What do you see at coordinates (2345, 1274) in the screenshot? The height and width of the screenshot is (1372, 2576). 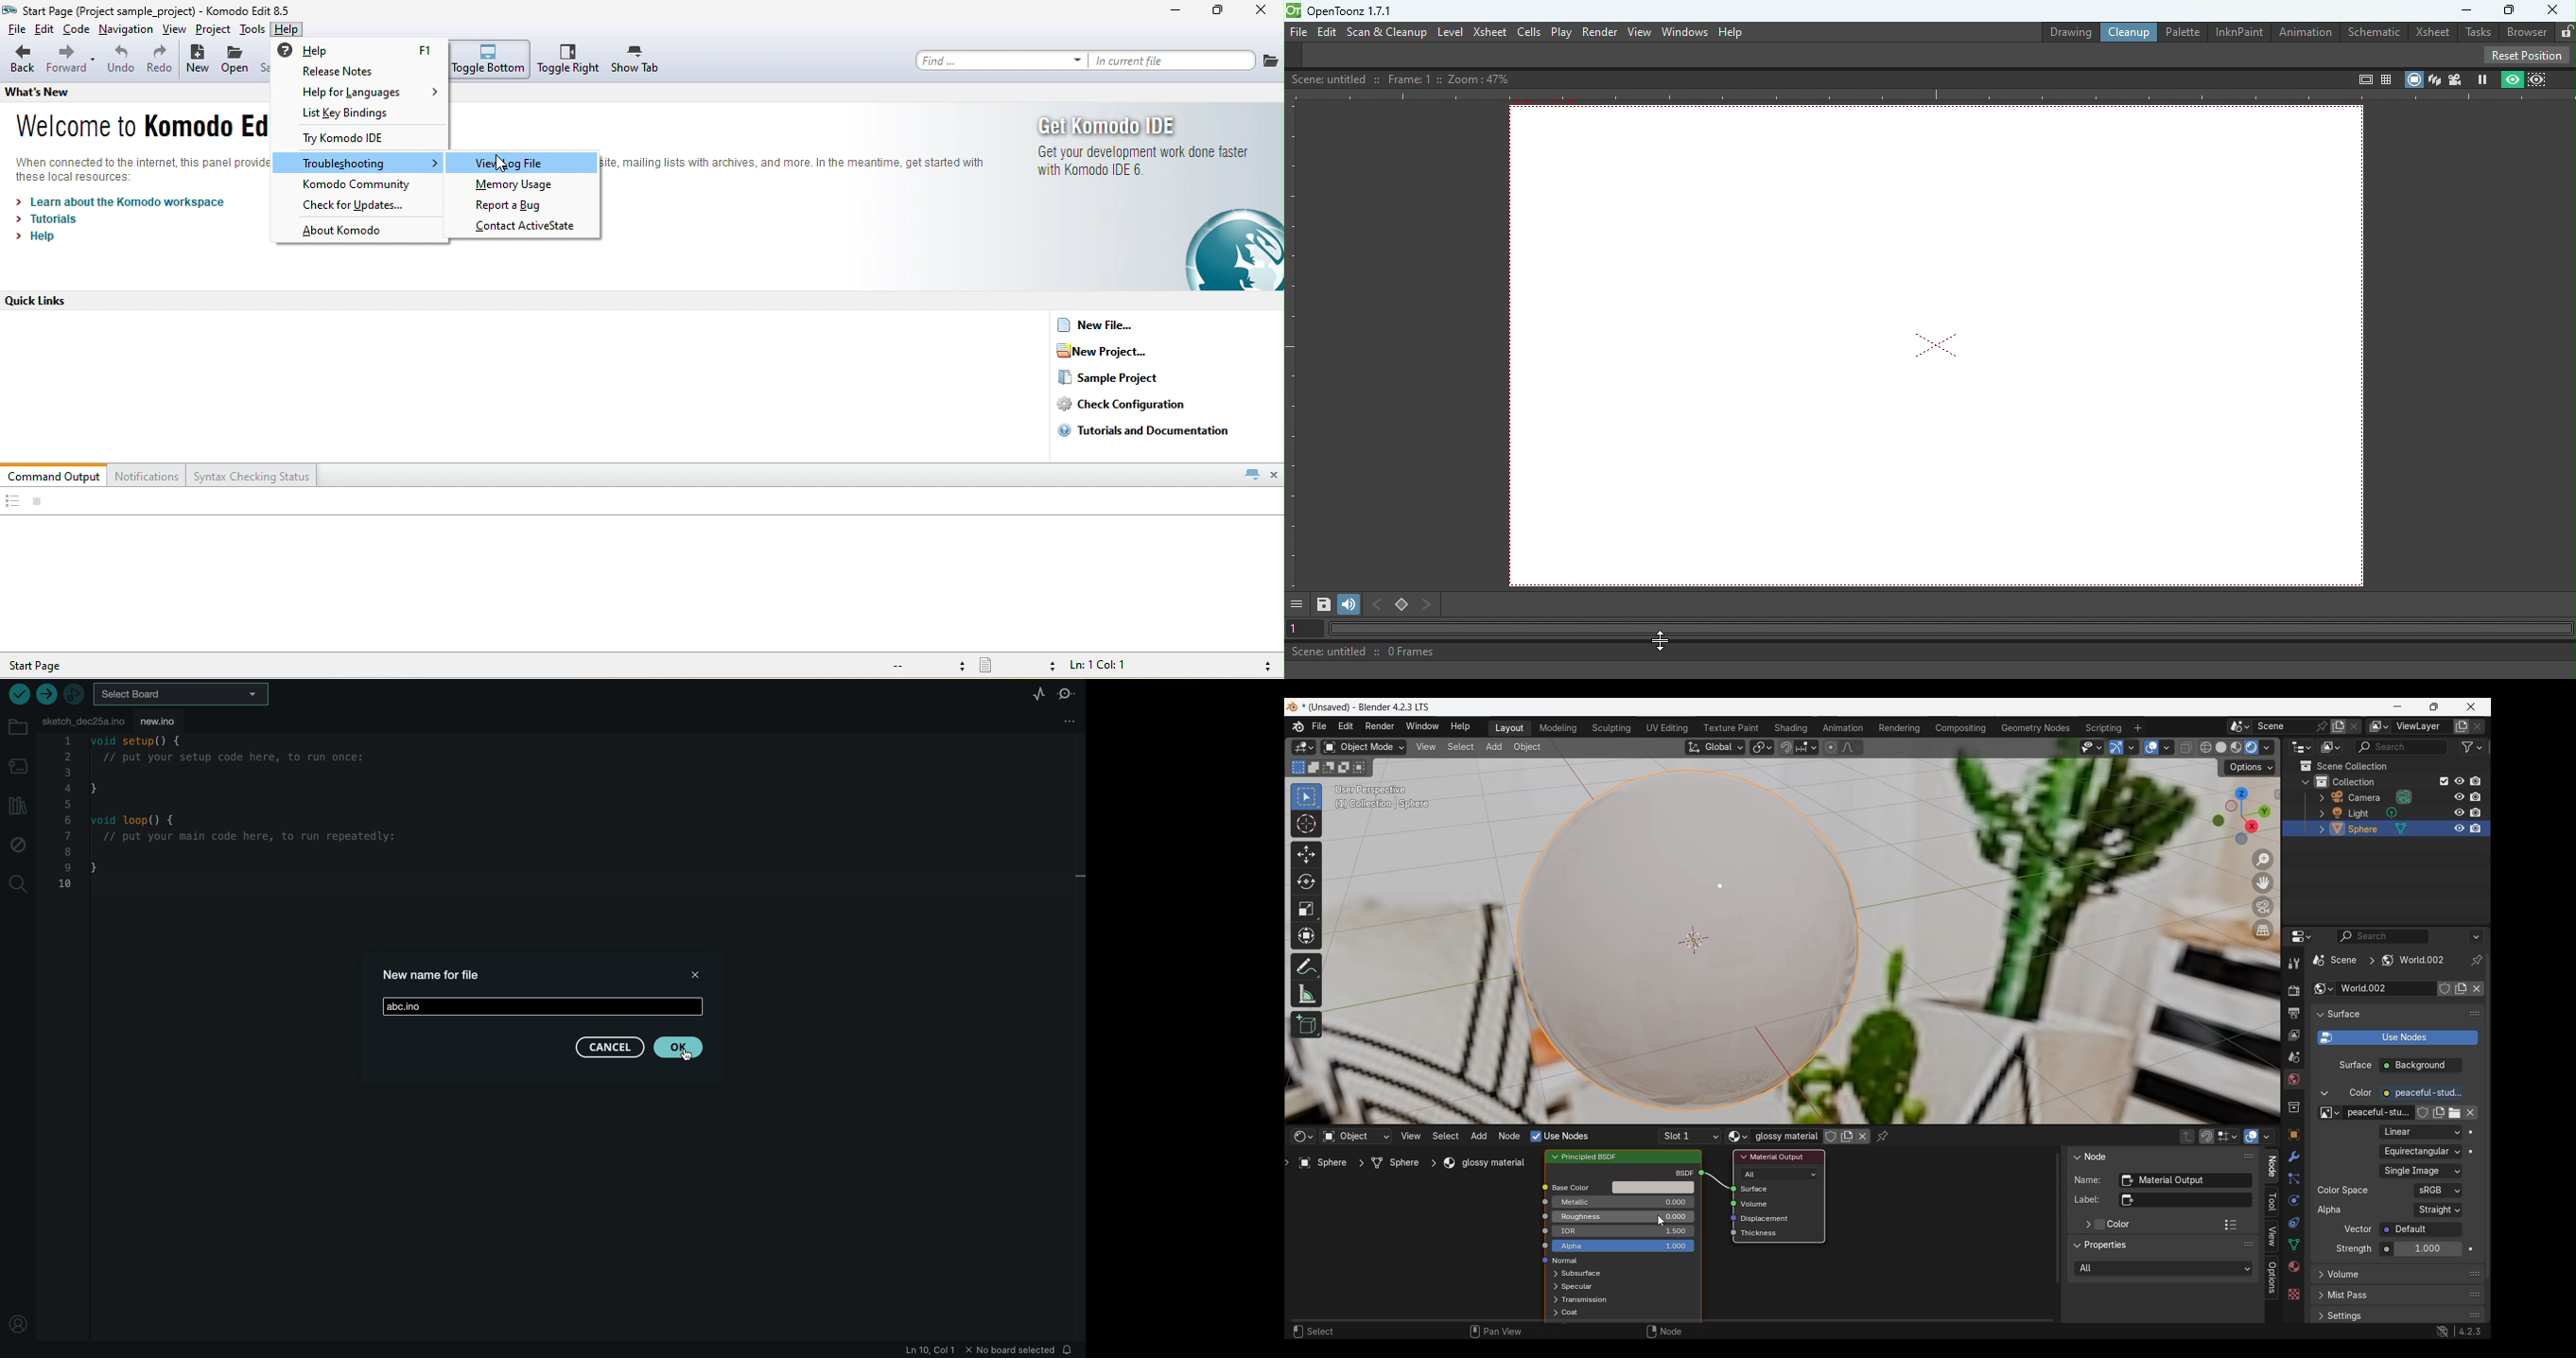 I see `Volume ` at bounding box center [2345, 1274].